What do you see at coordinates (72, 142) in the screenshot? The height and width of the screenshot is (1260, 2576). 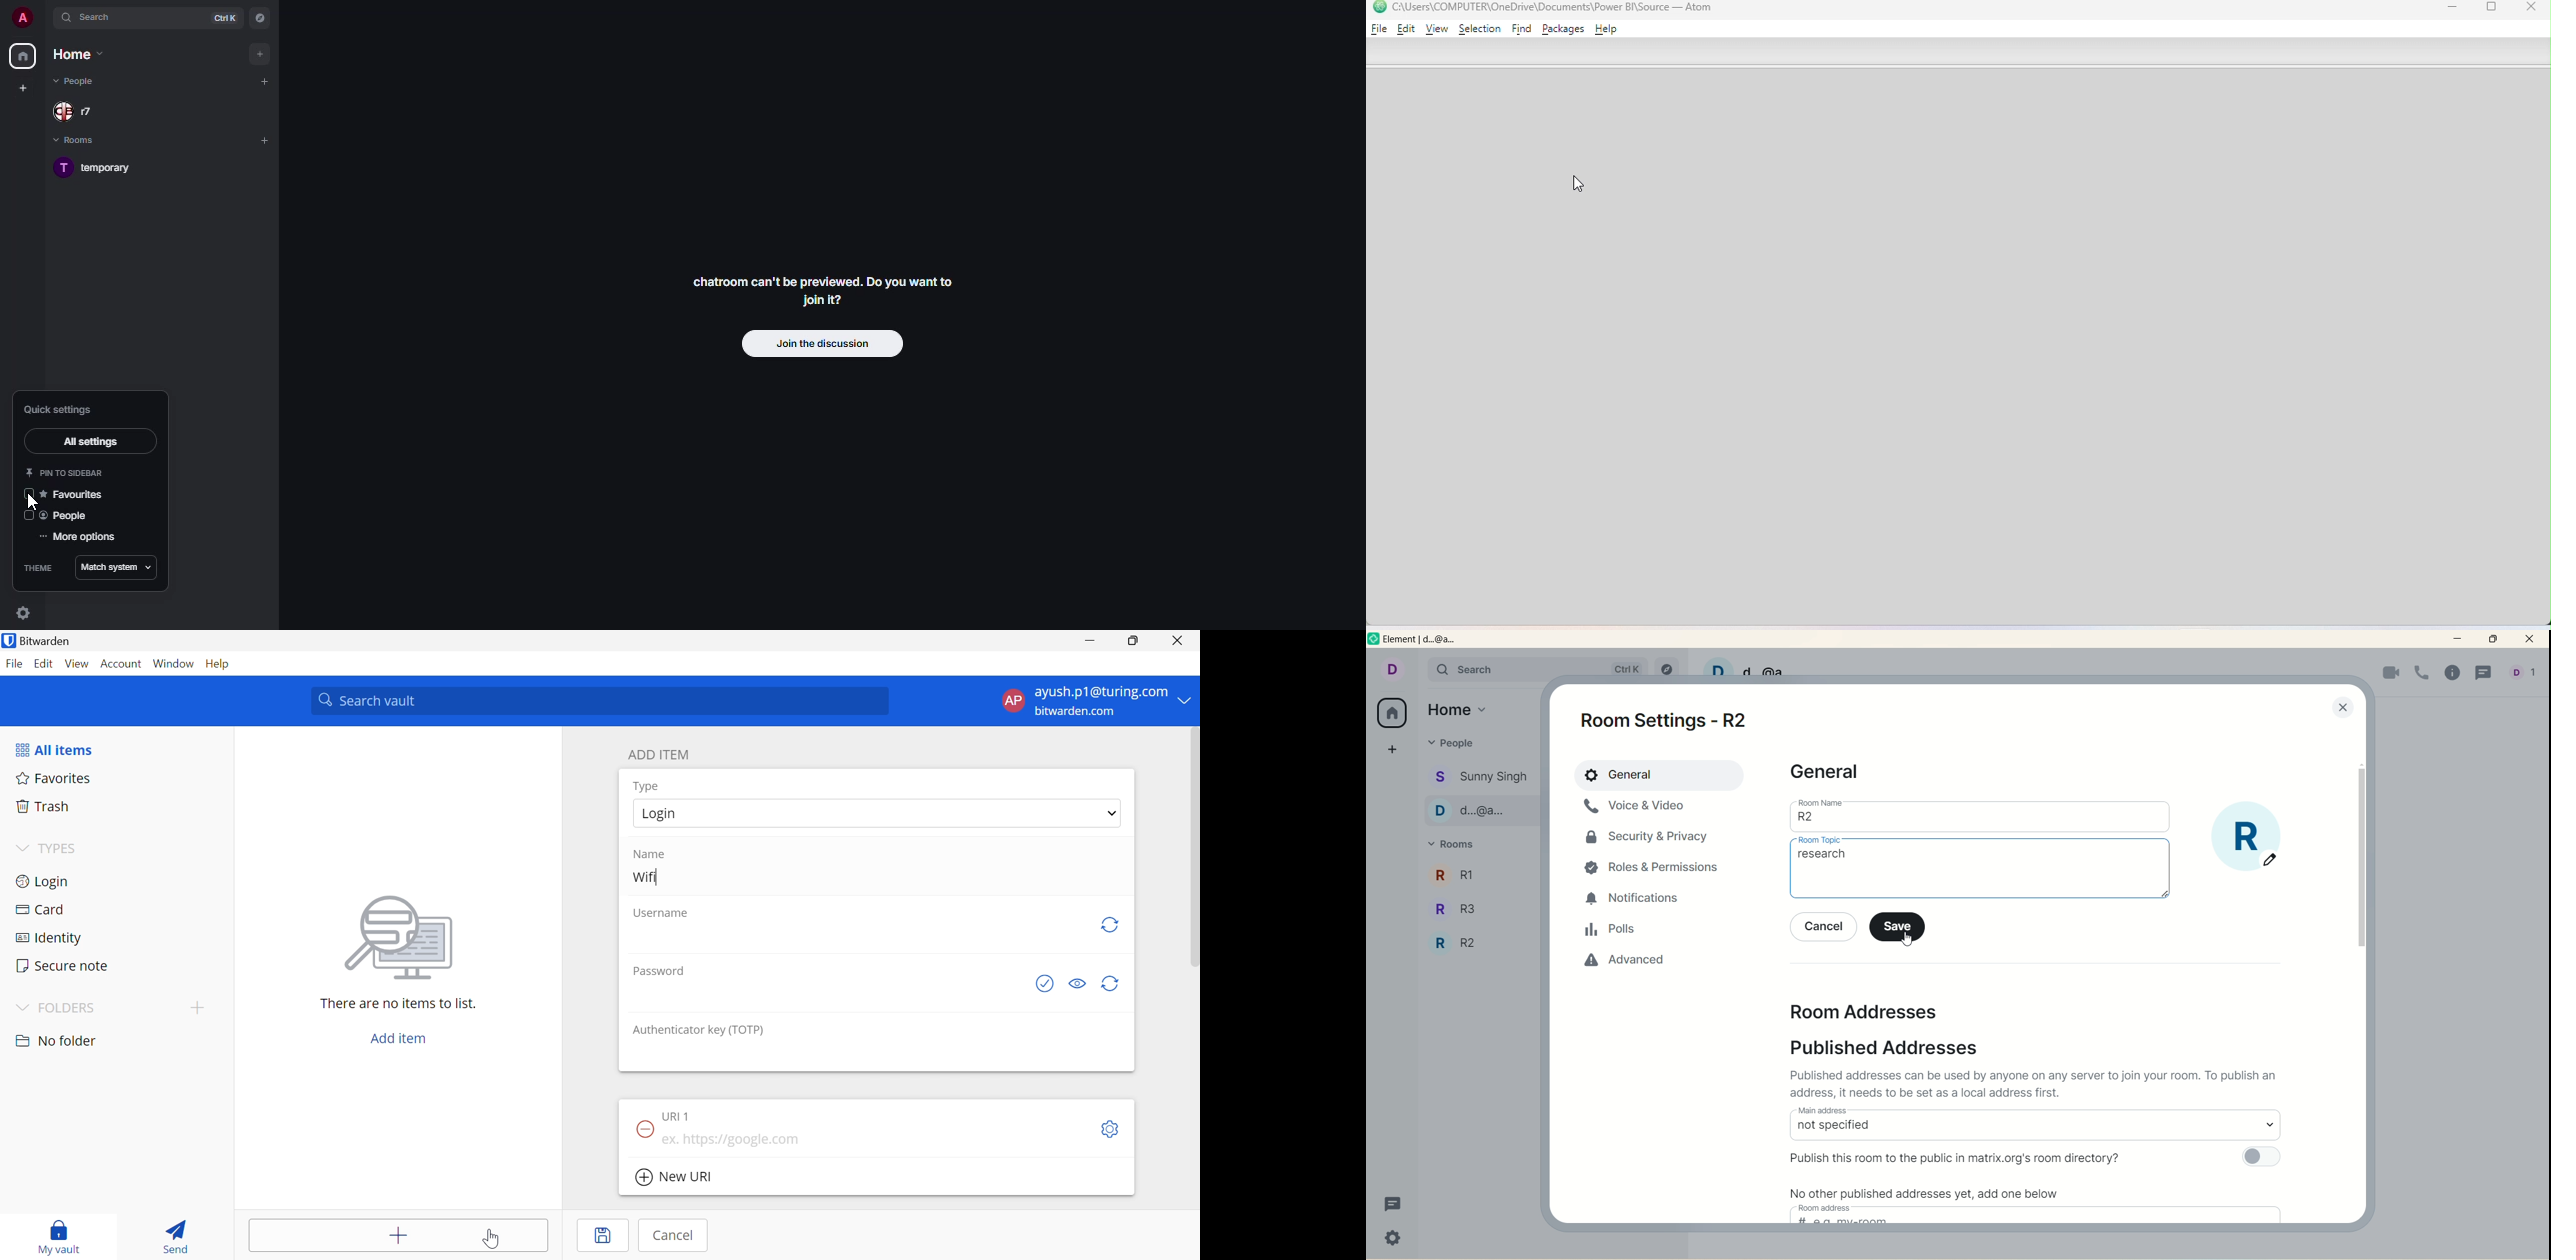 I see `rooms` at bounding box center [72, 142].